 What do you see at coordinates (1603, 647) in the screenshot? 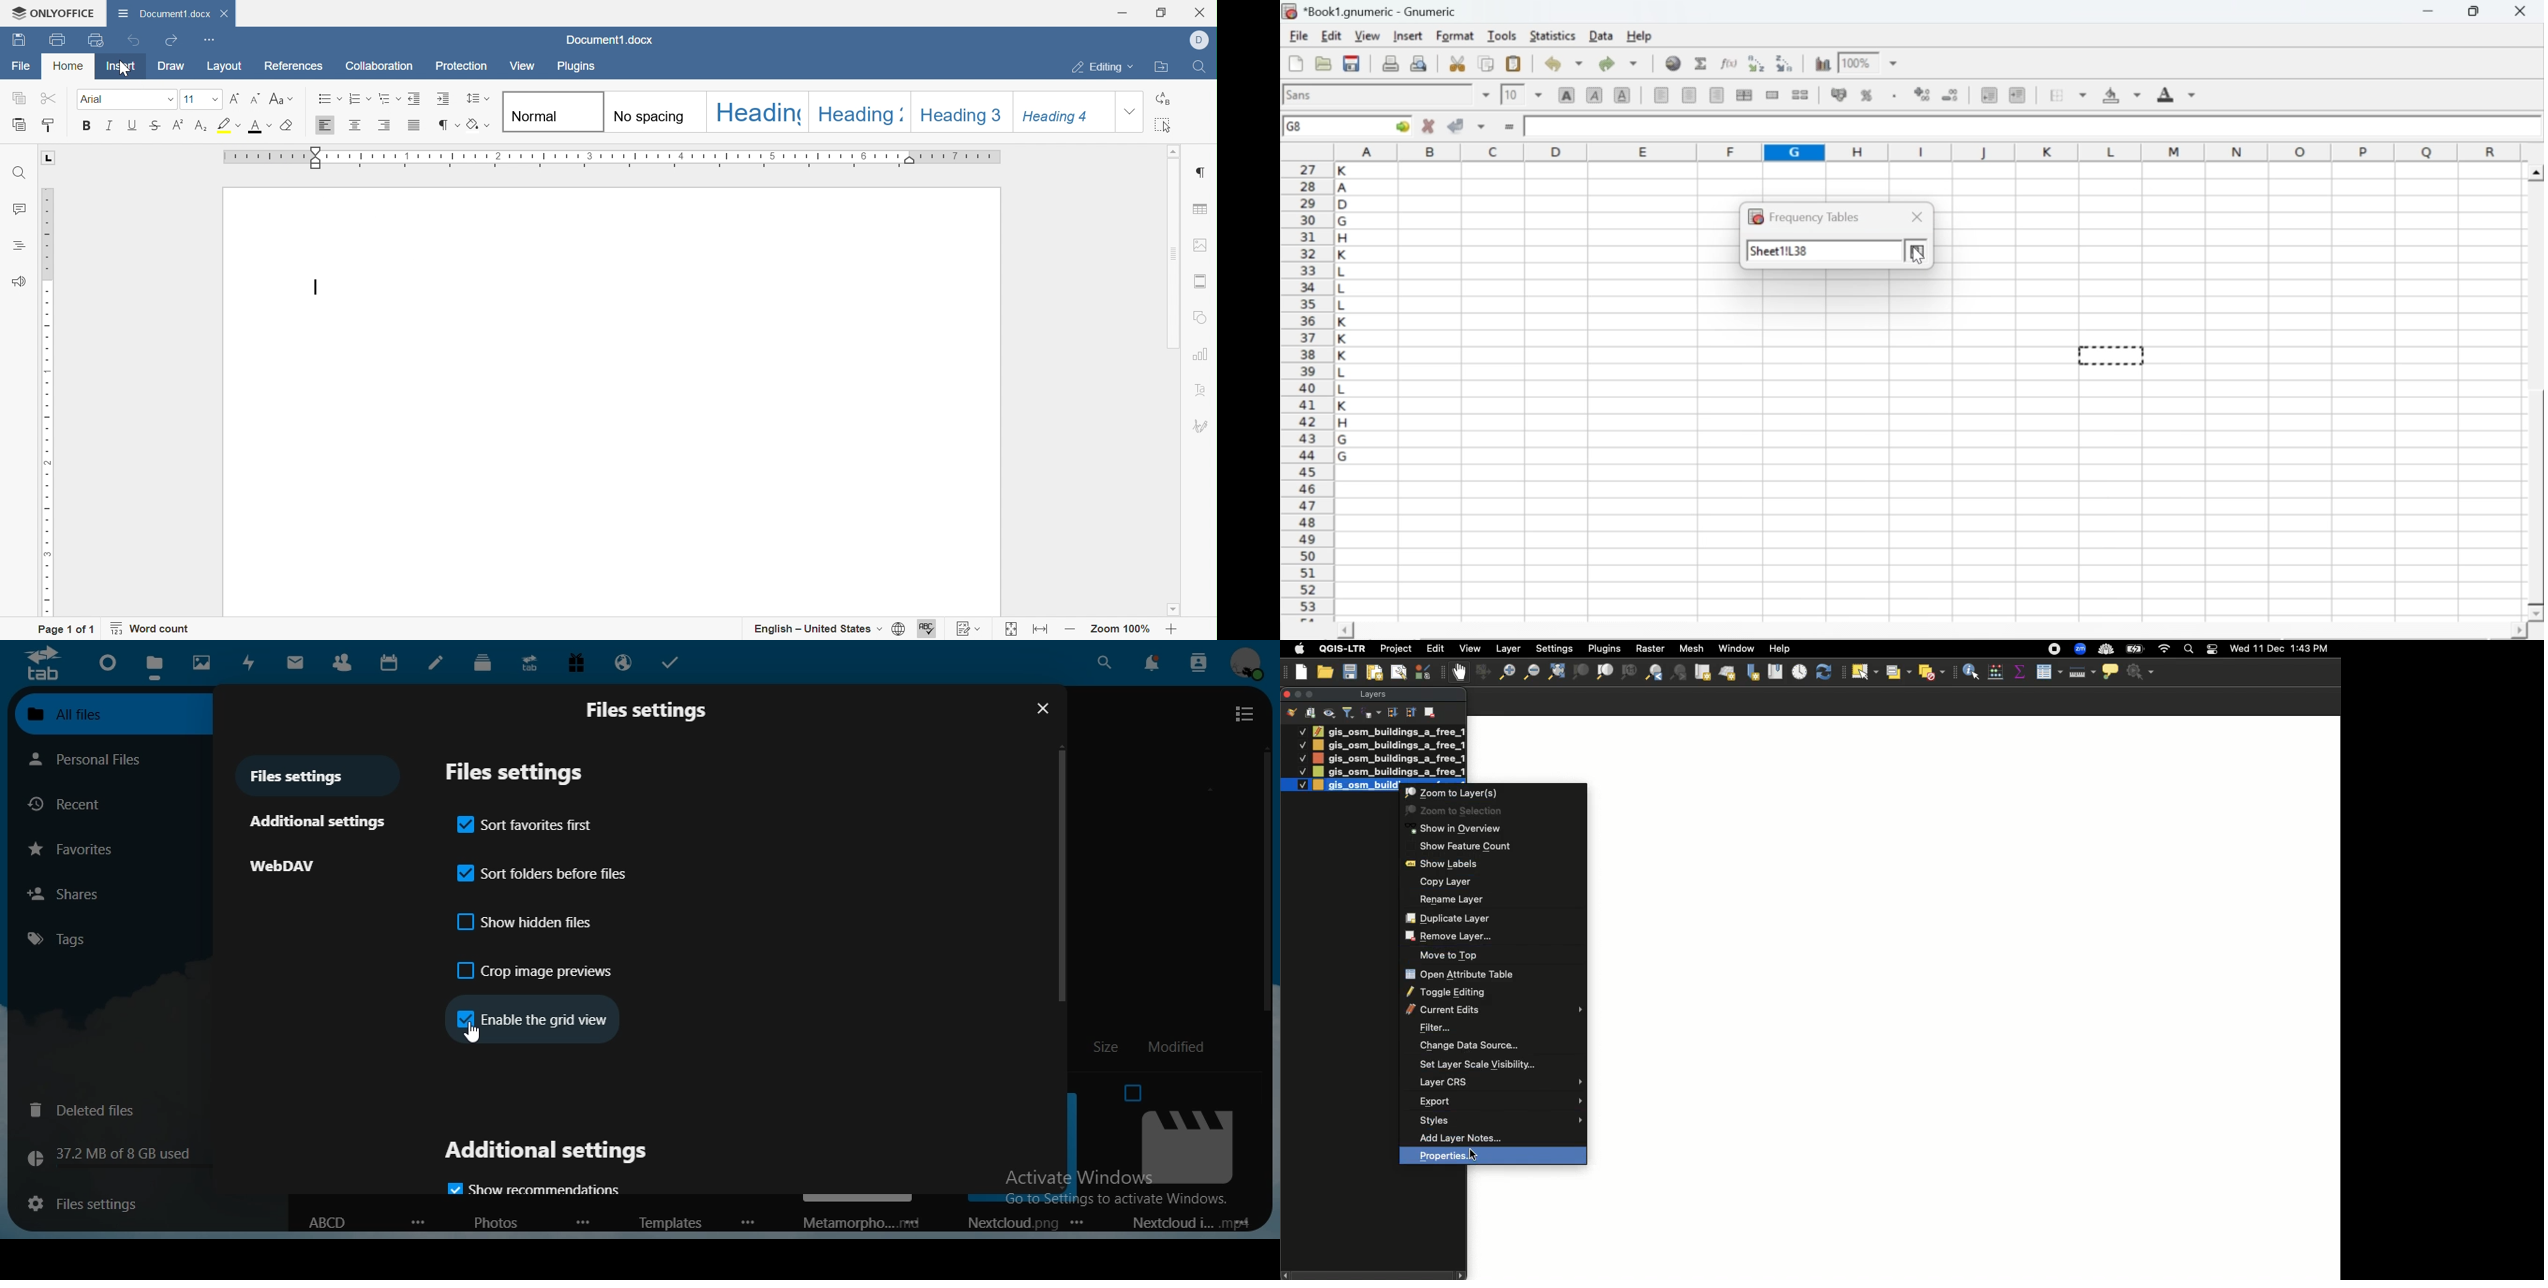
I see `Plugins` at bounding box center [1603, 647].